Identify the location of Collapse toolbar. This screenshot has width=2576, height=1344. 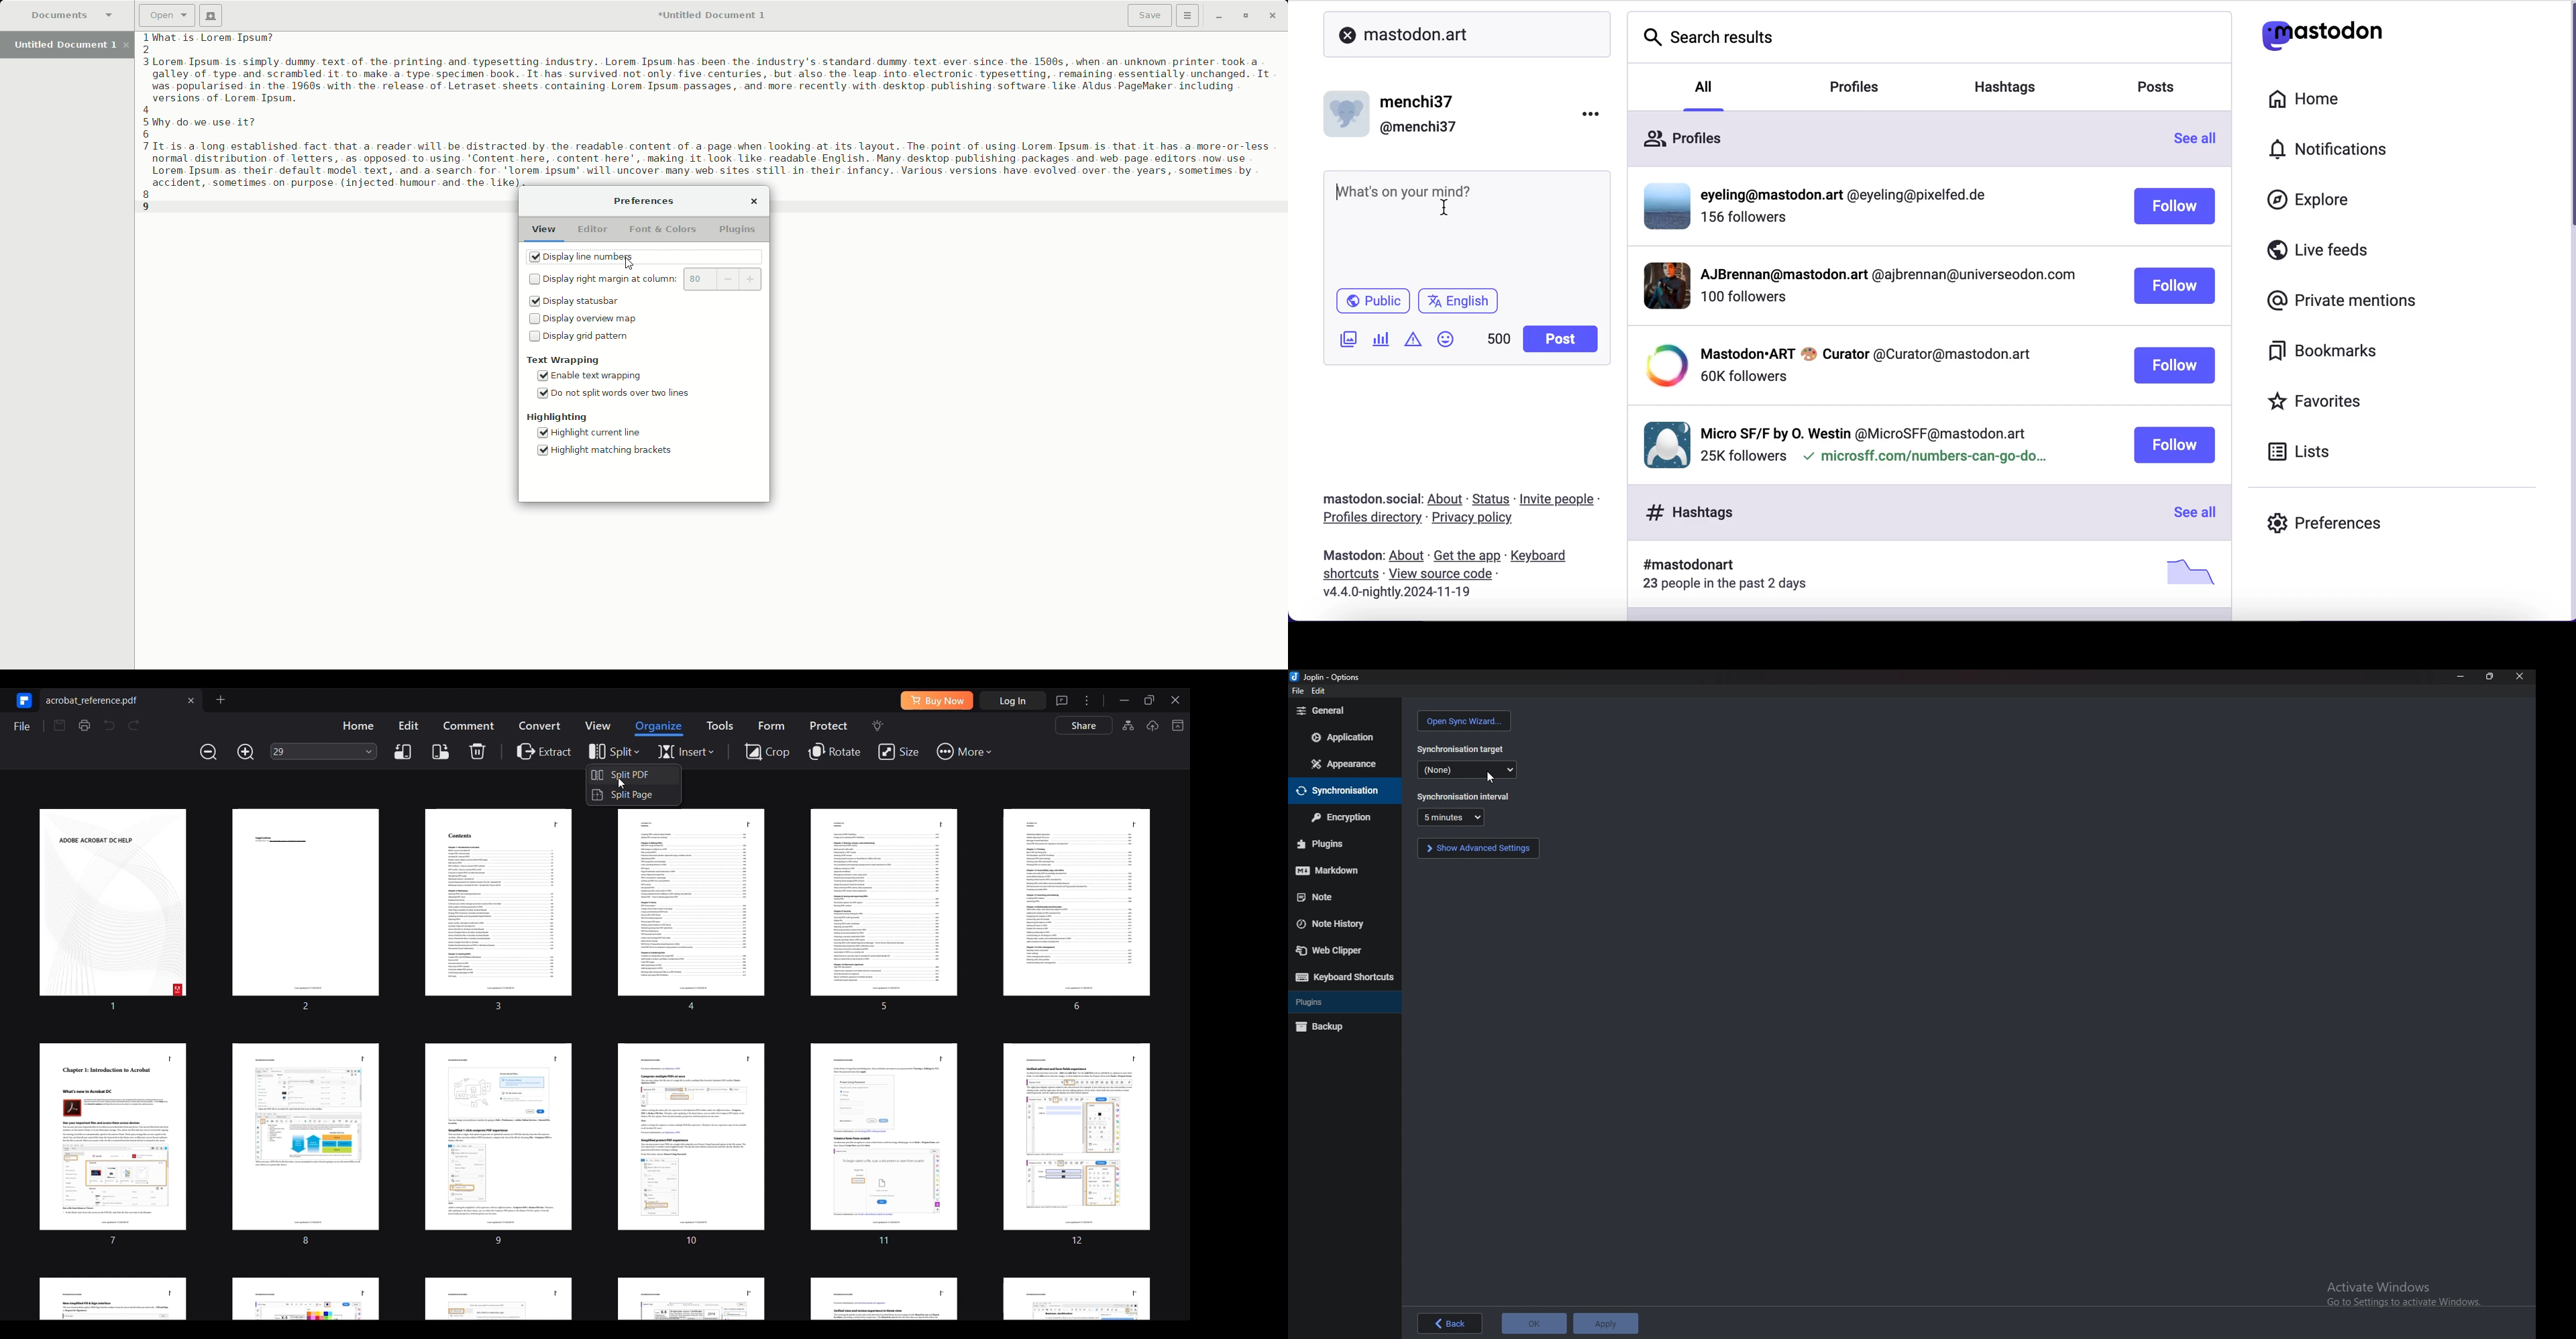
(1177, 725).